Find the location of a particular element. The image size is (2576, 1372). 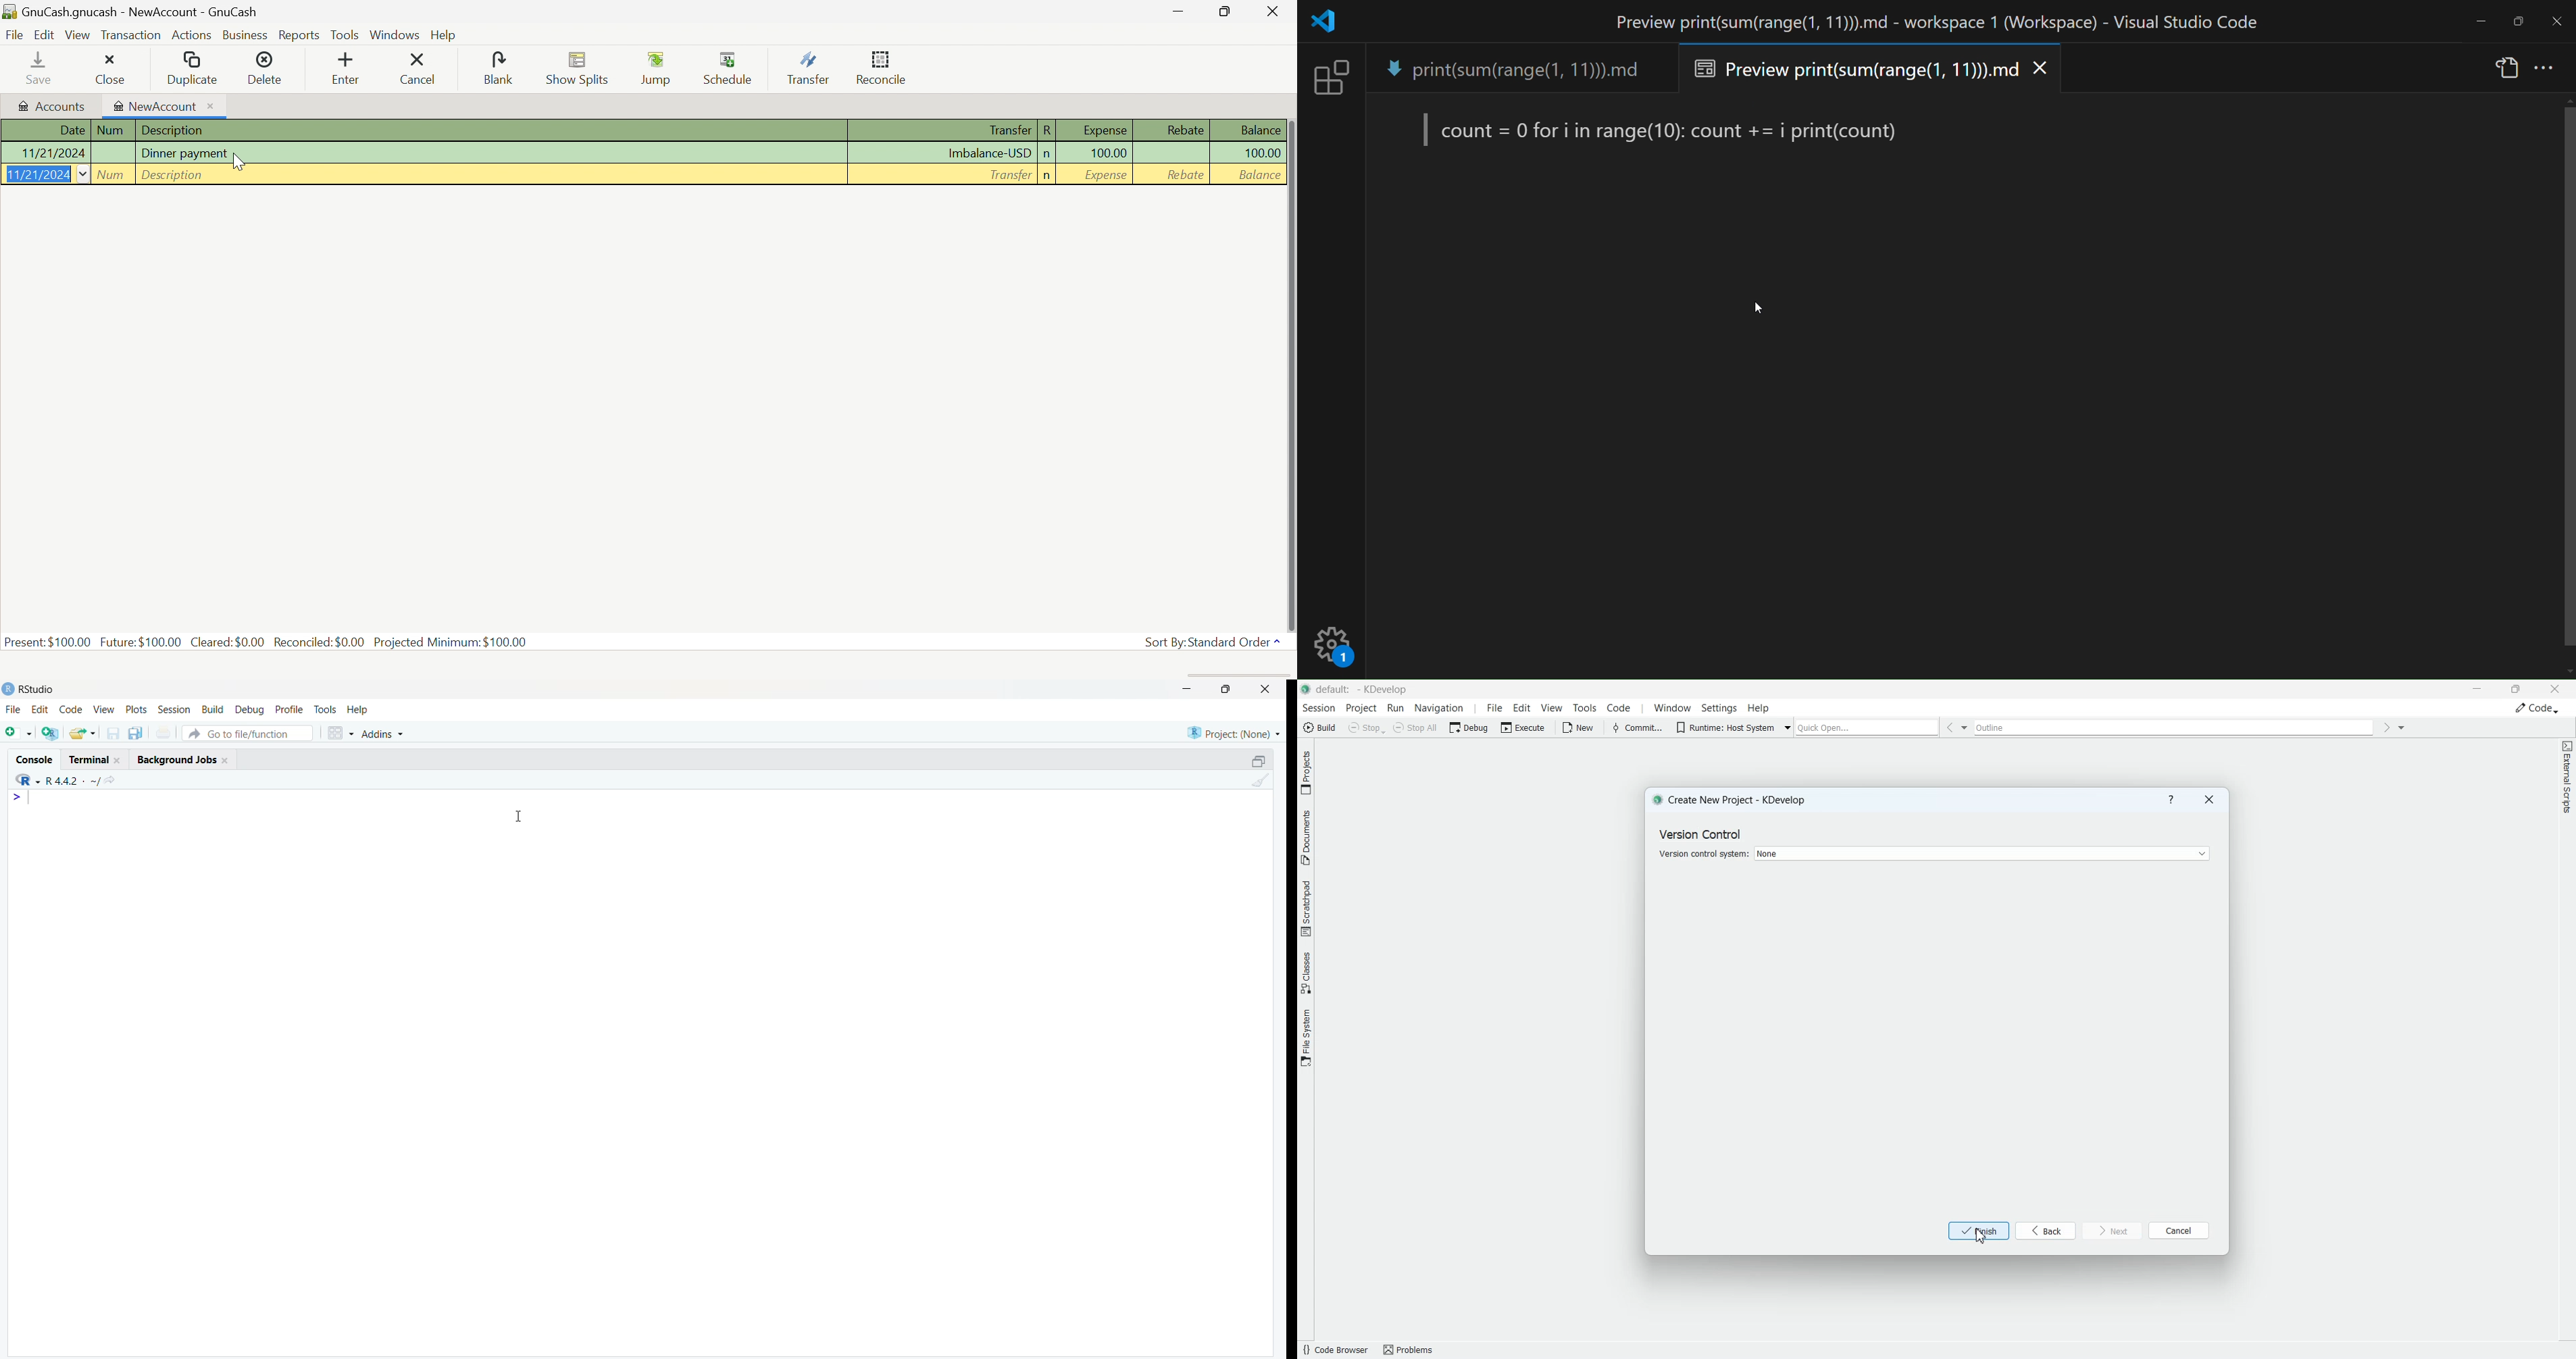

Restore Down is located at coordinates (1223, 12).